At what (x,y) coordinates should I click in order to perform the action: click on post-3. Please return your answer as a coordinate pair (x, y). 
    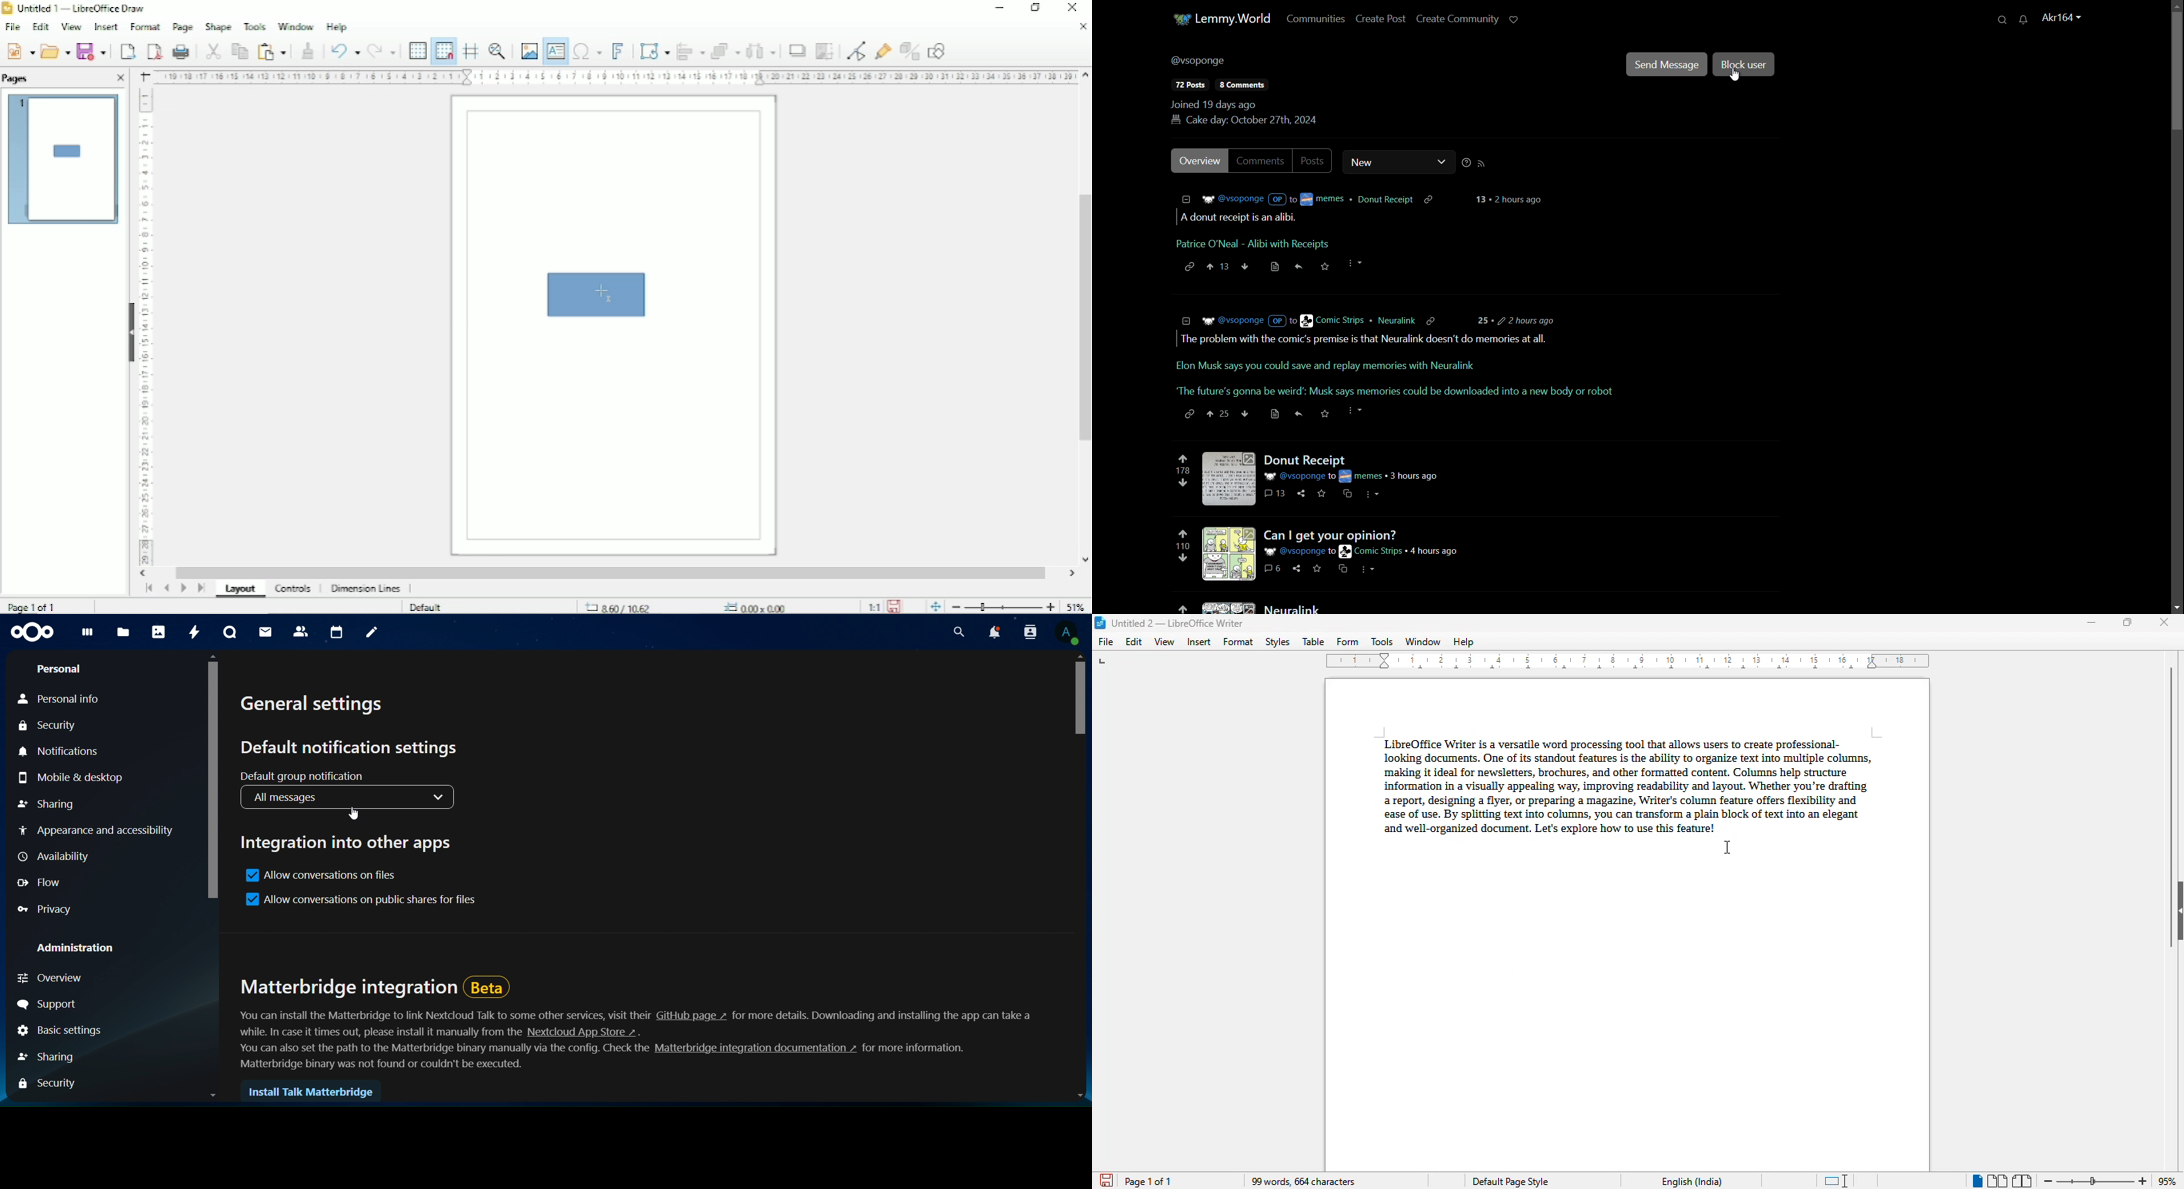
    Looking at the image, I should click on (1293, 607).